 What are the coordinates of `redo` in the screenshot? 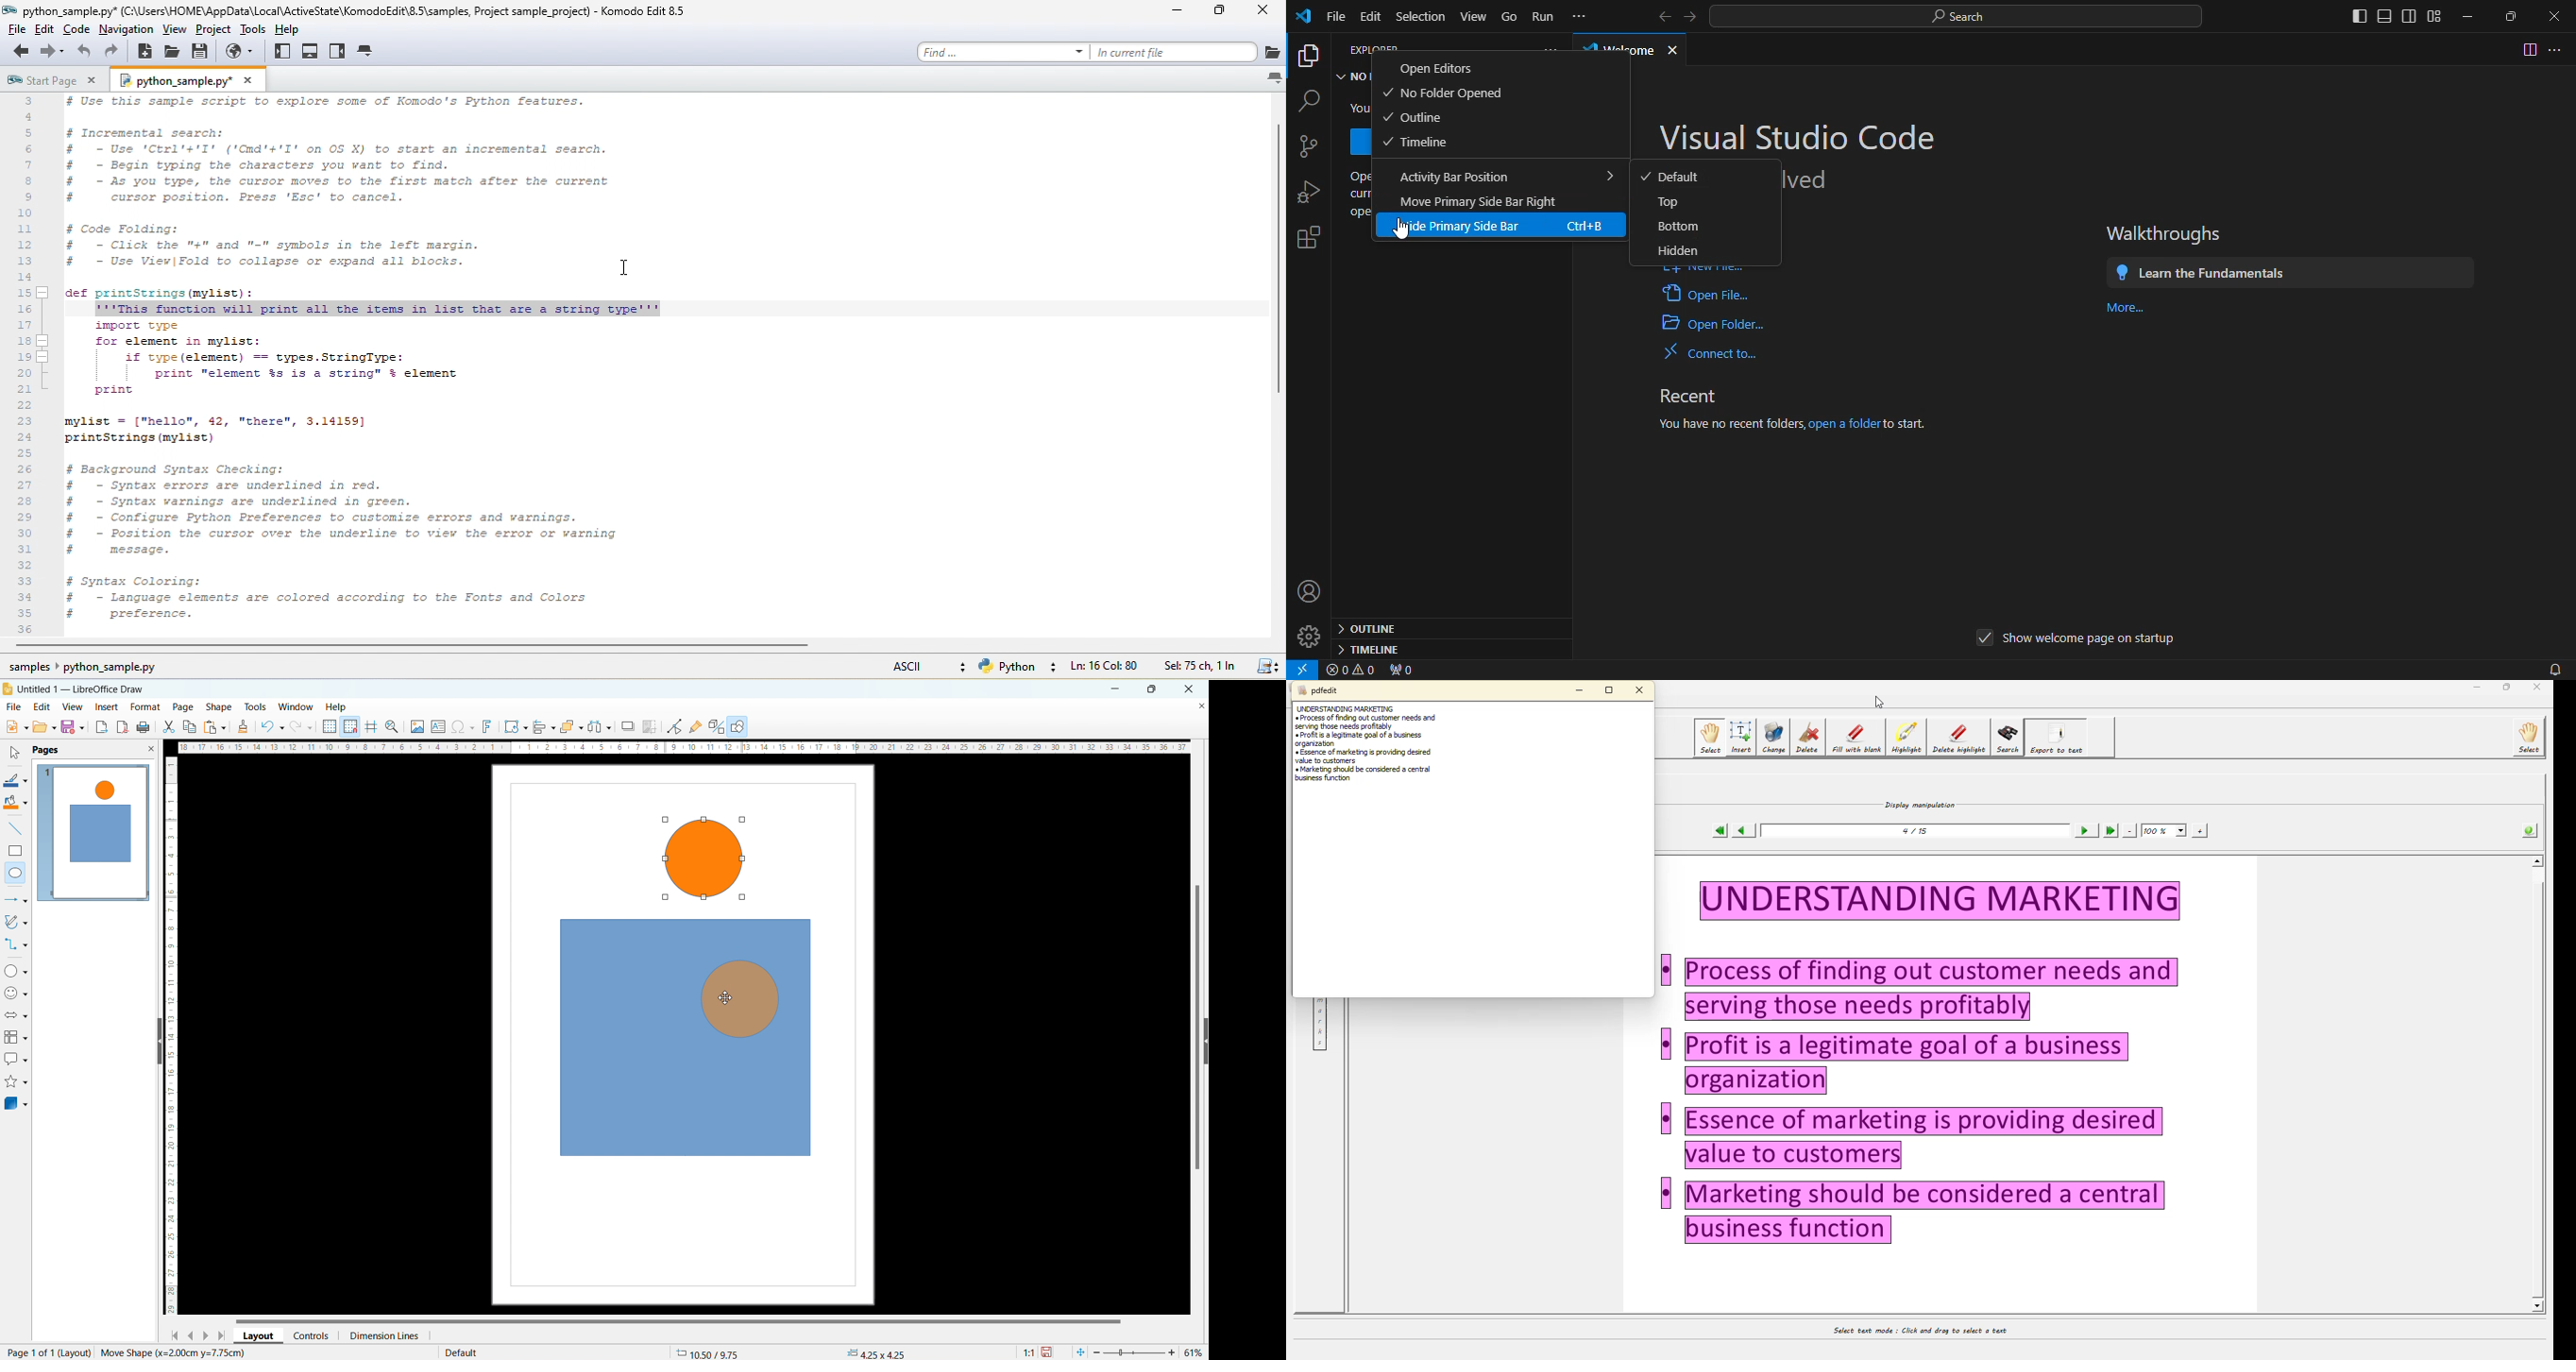 It's located at (301, 727).